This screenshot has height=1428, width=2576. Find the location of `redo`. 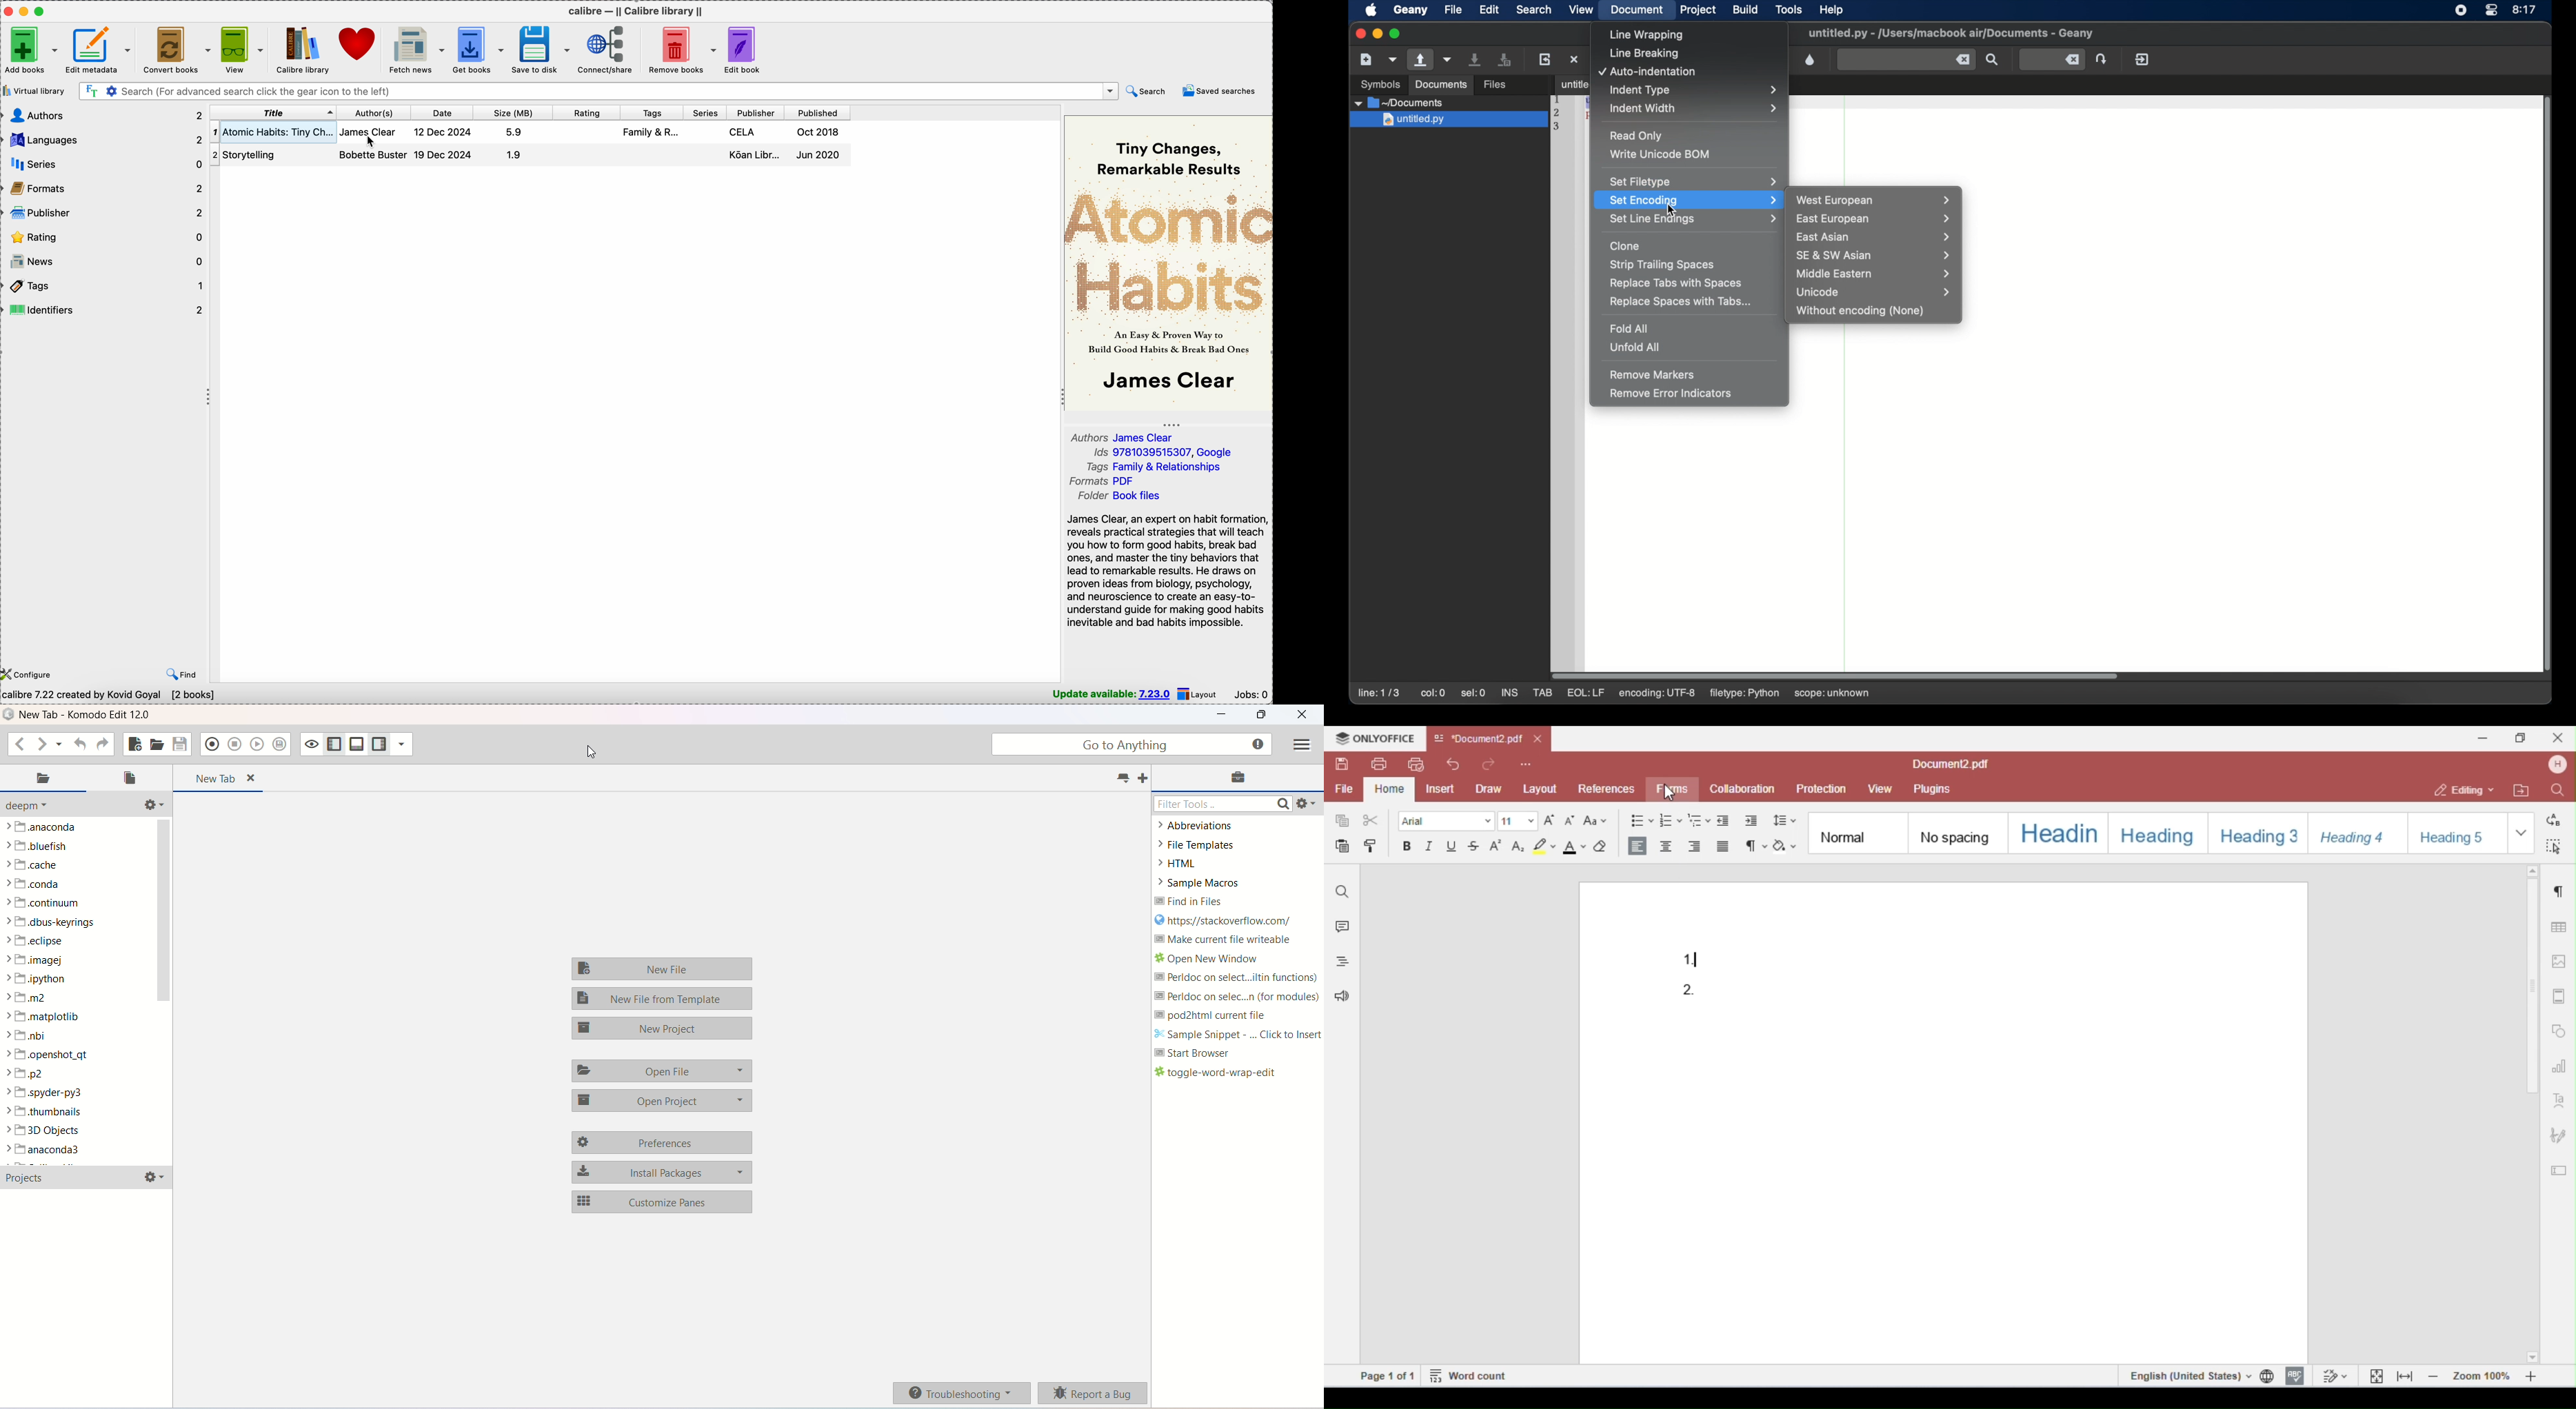

redo is located at coordinates (103, 744).